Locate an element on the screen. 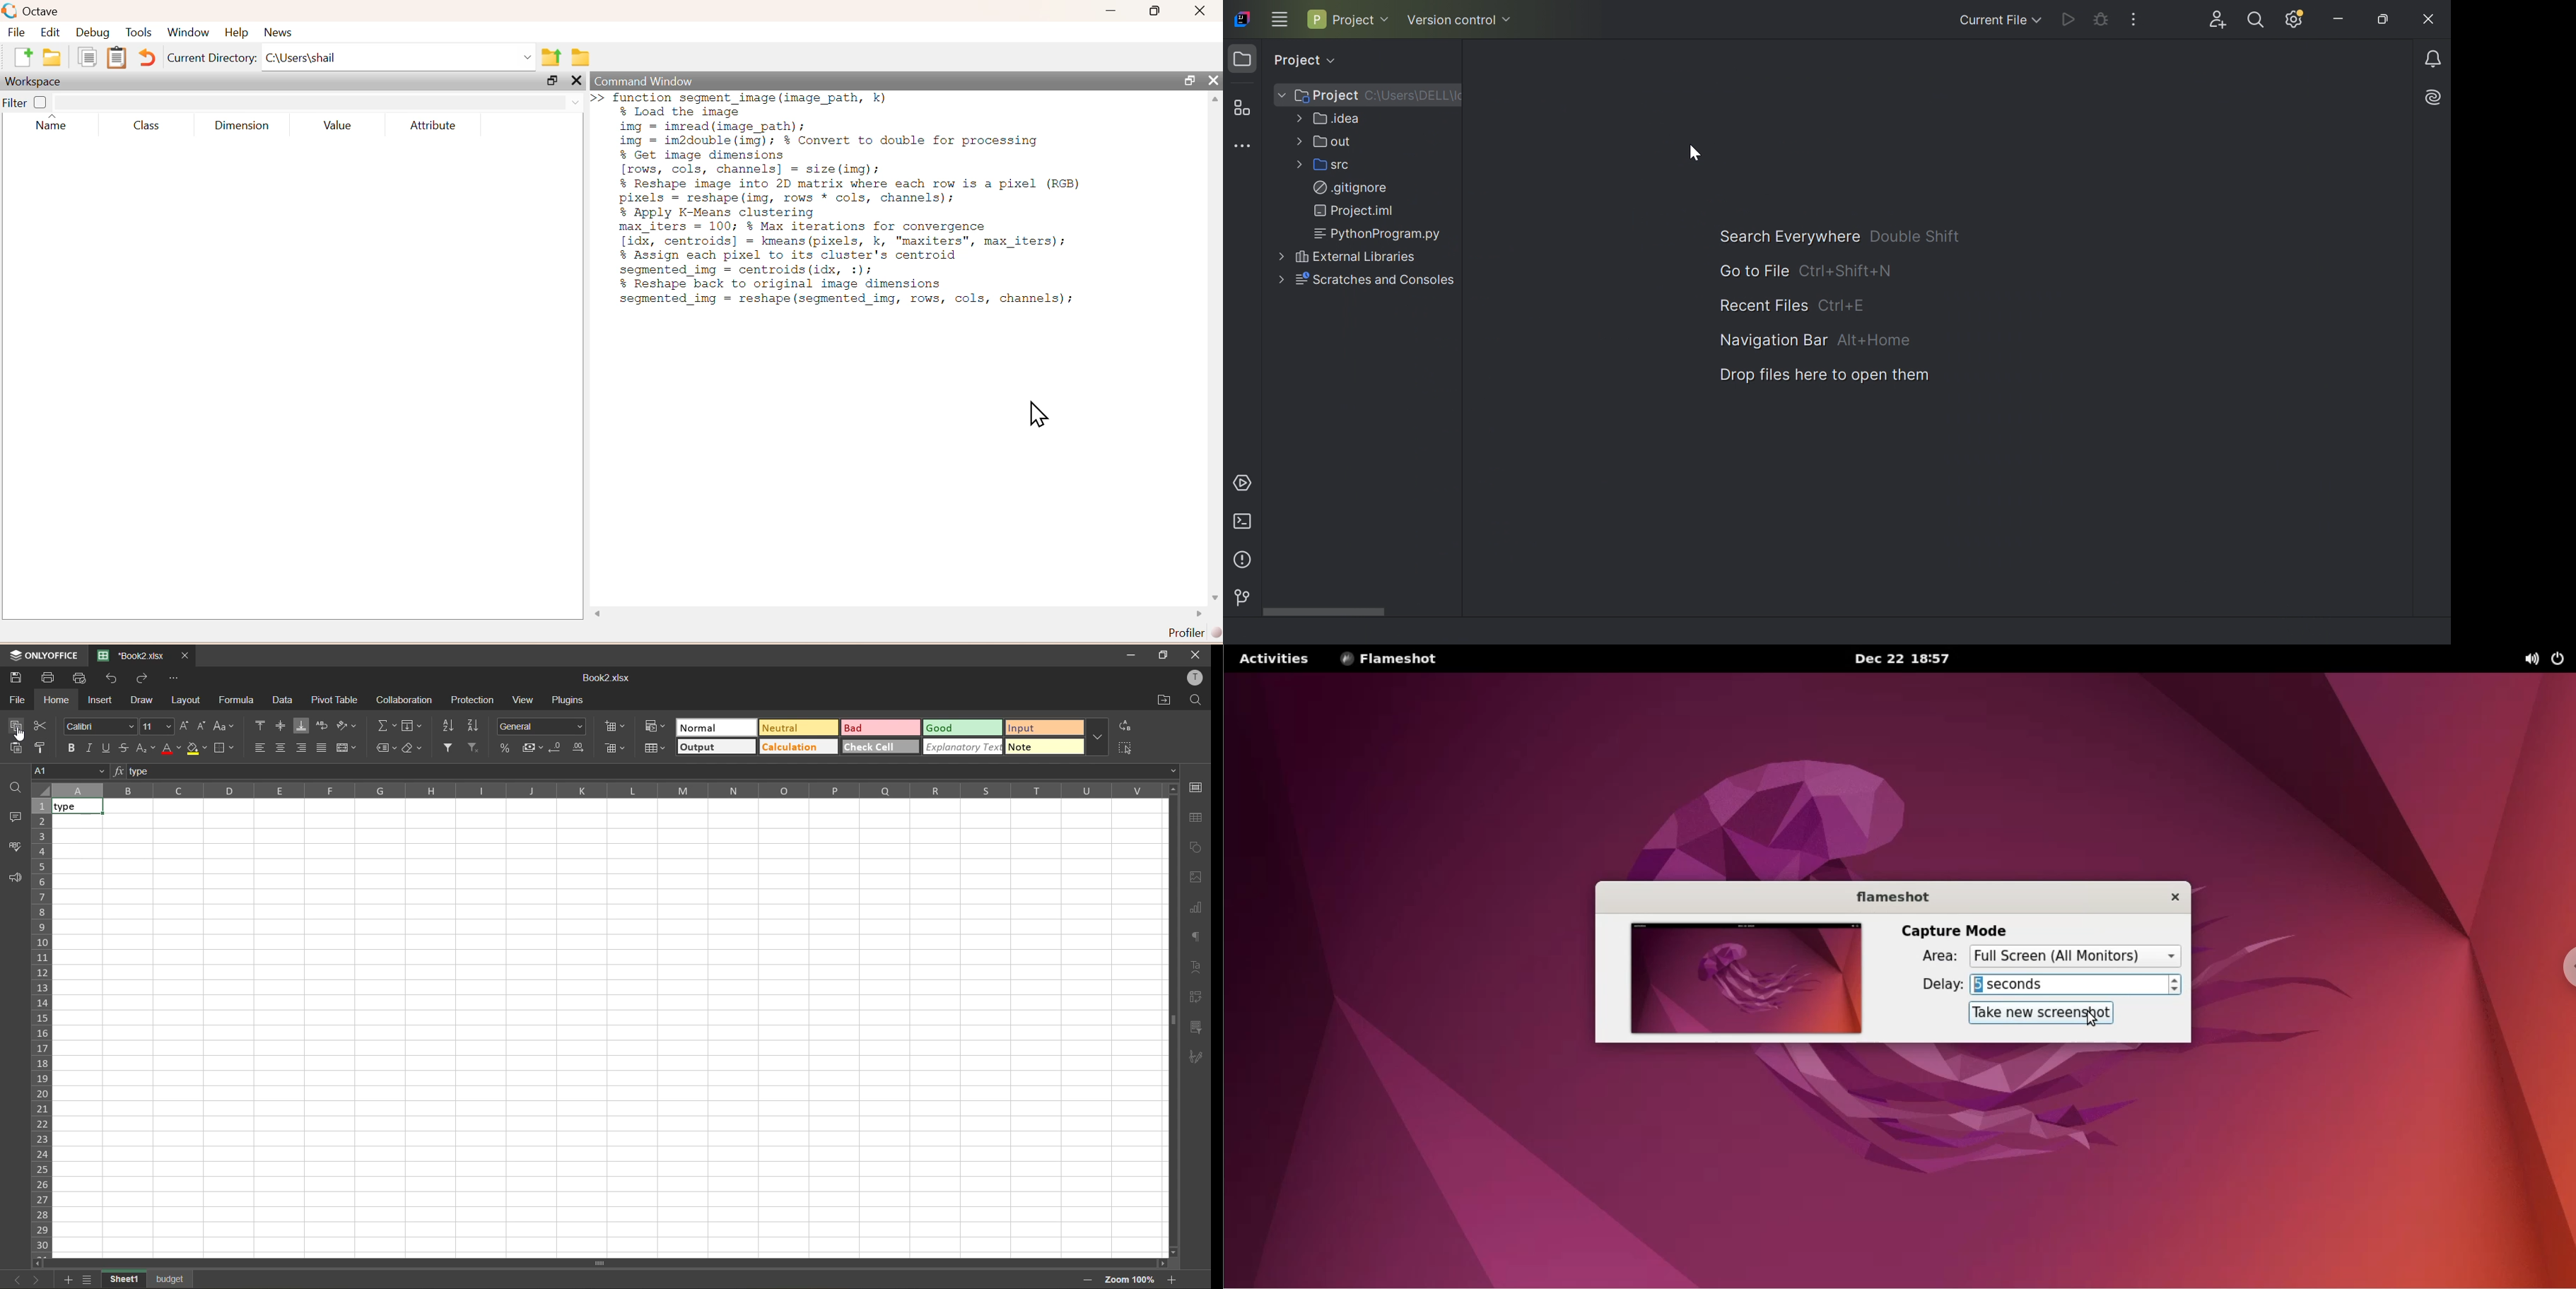 The image size is (2576, 1316). decrement size is located at coordinates (204, 726).